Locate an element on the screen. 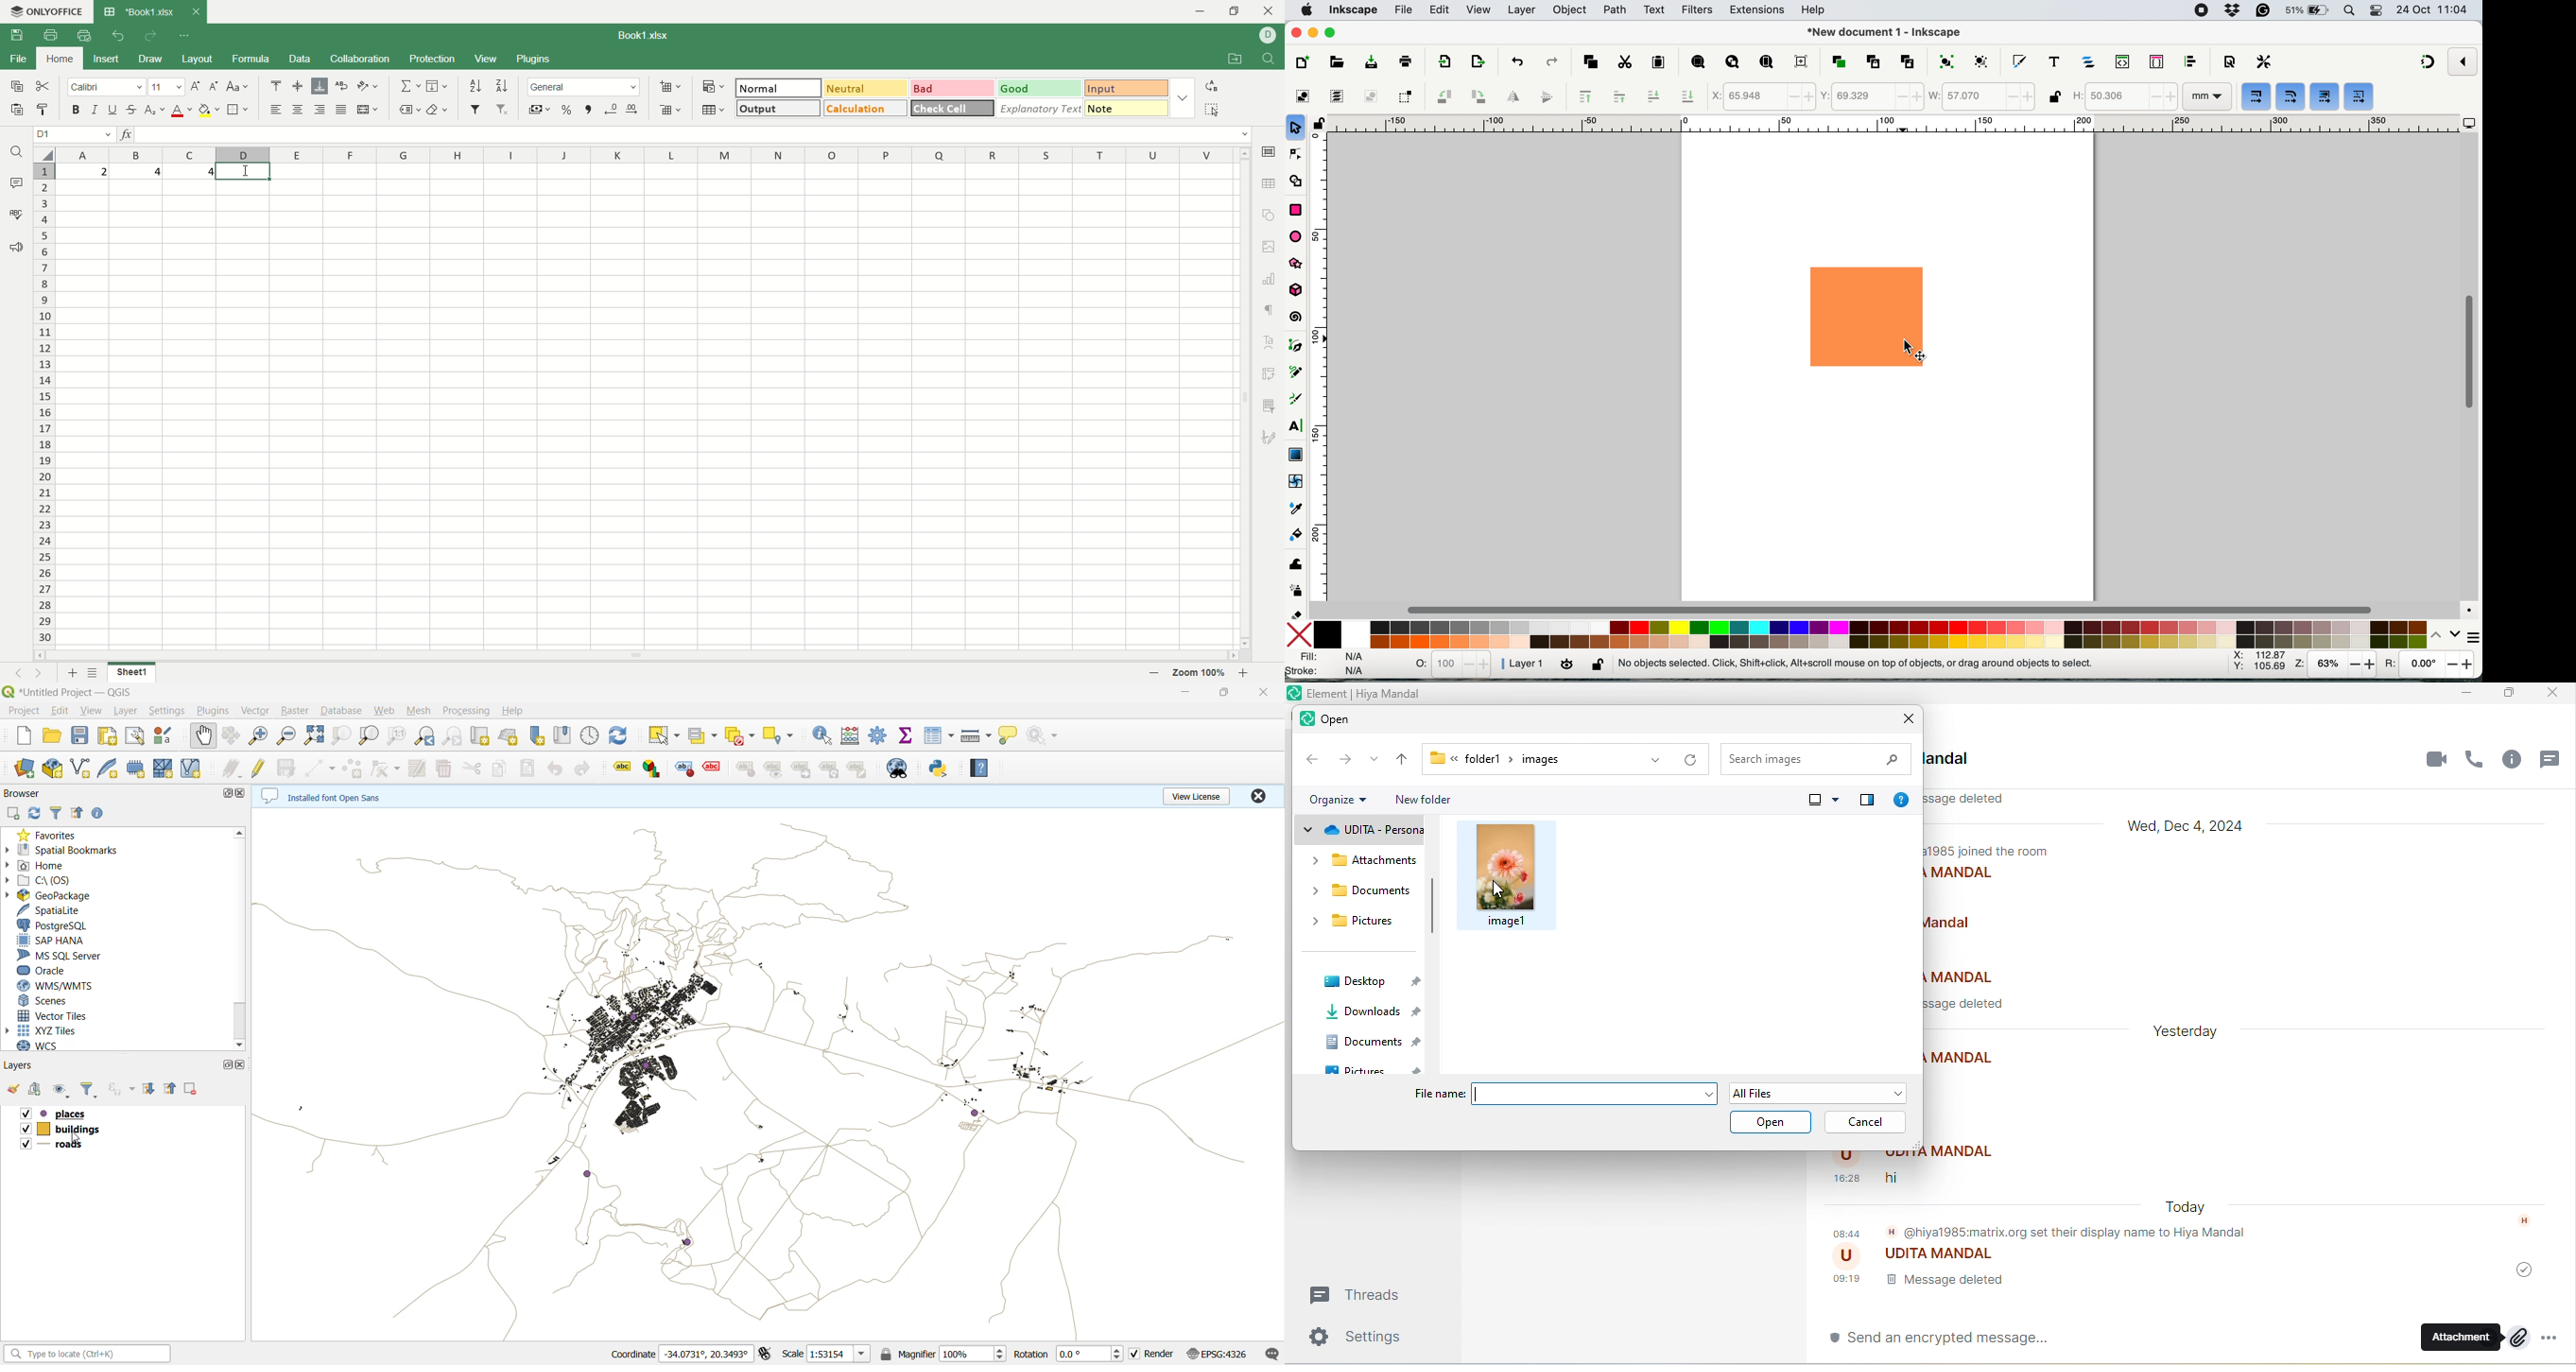 Image resolution: width=2576 pixels, height=1372 pixels. zoom in is located at coordinates (260, 737).